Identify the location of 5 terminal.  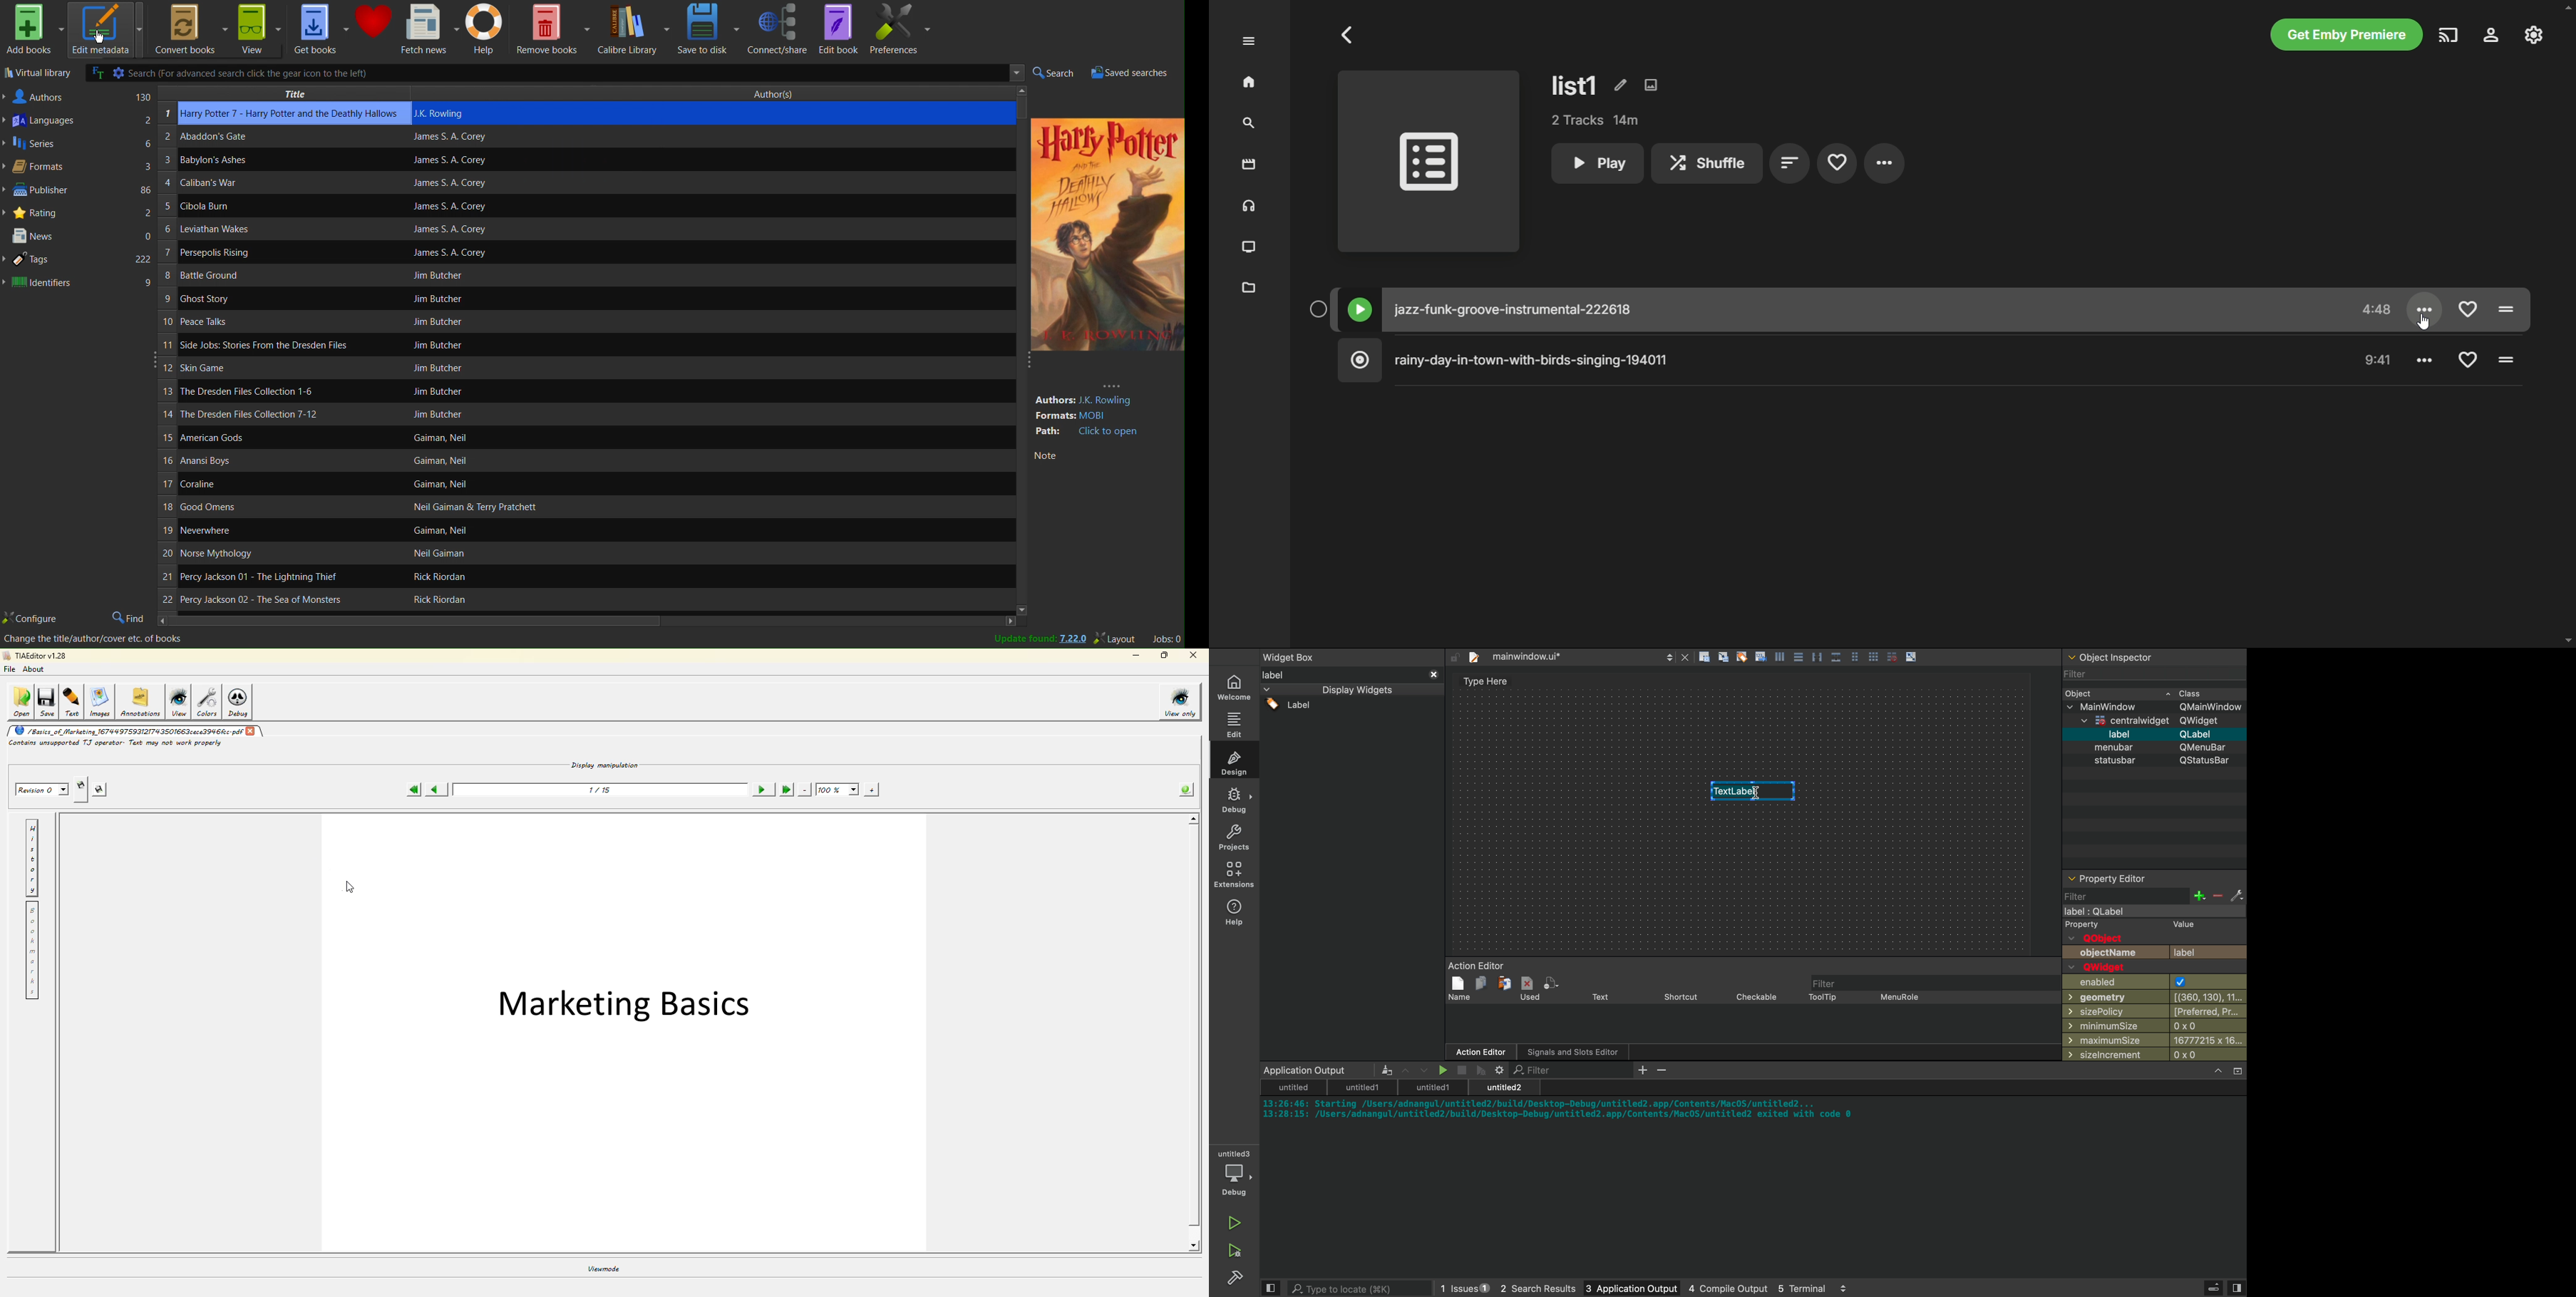
(1812, 1288).